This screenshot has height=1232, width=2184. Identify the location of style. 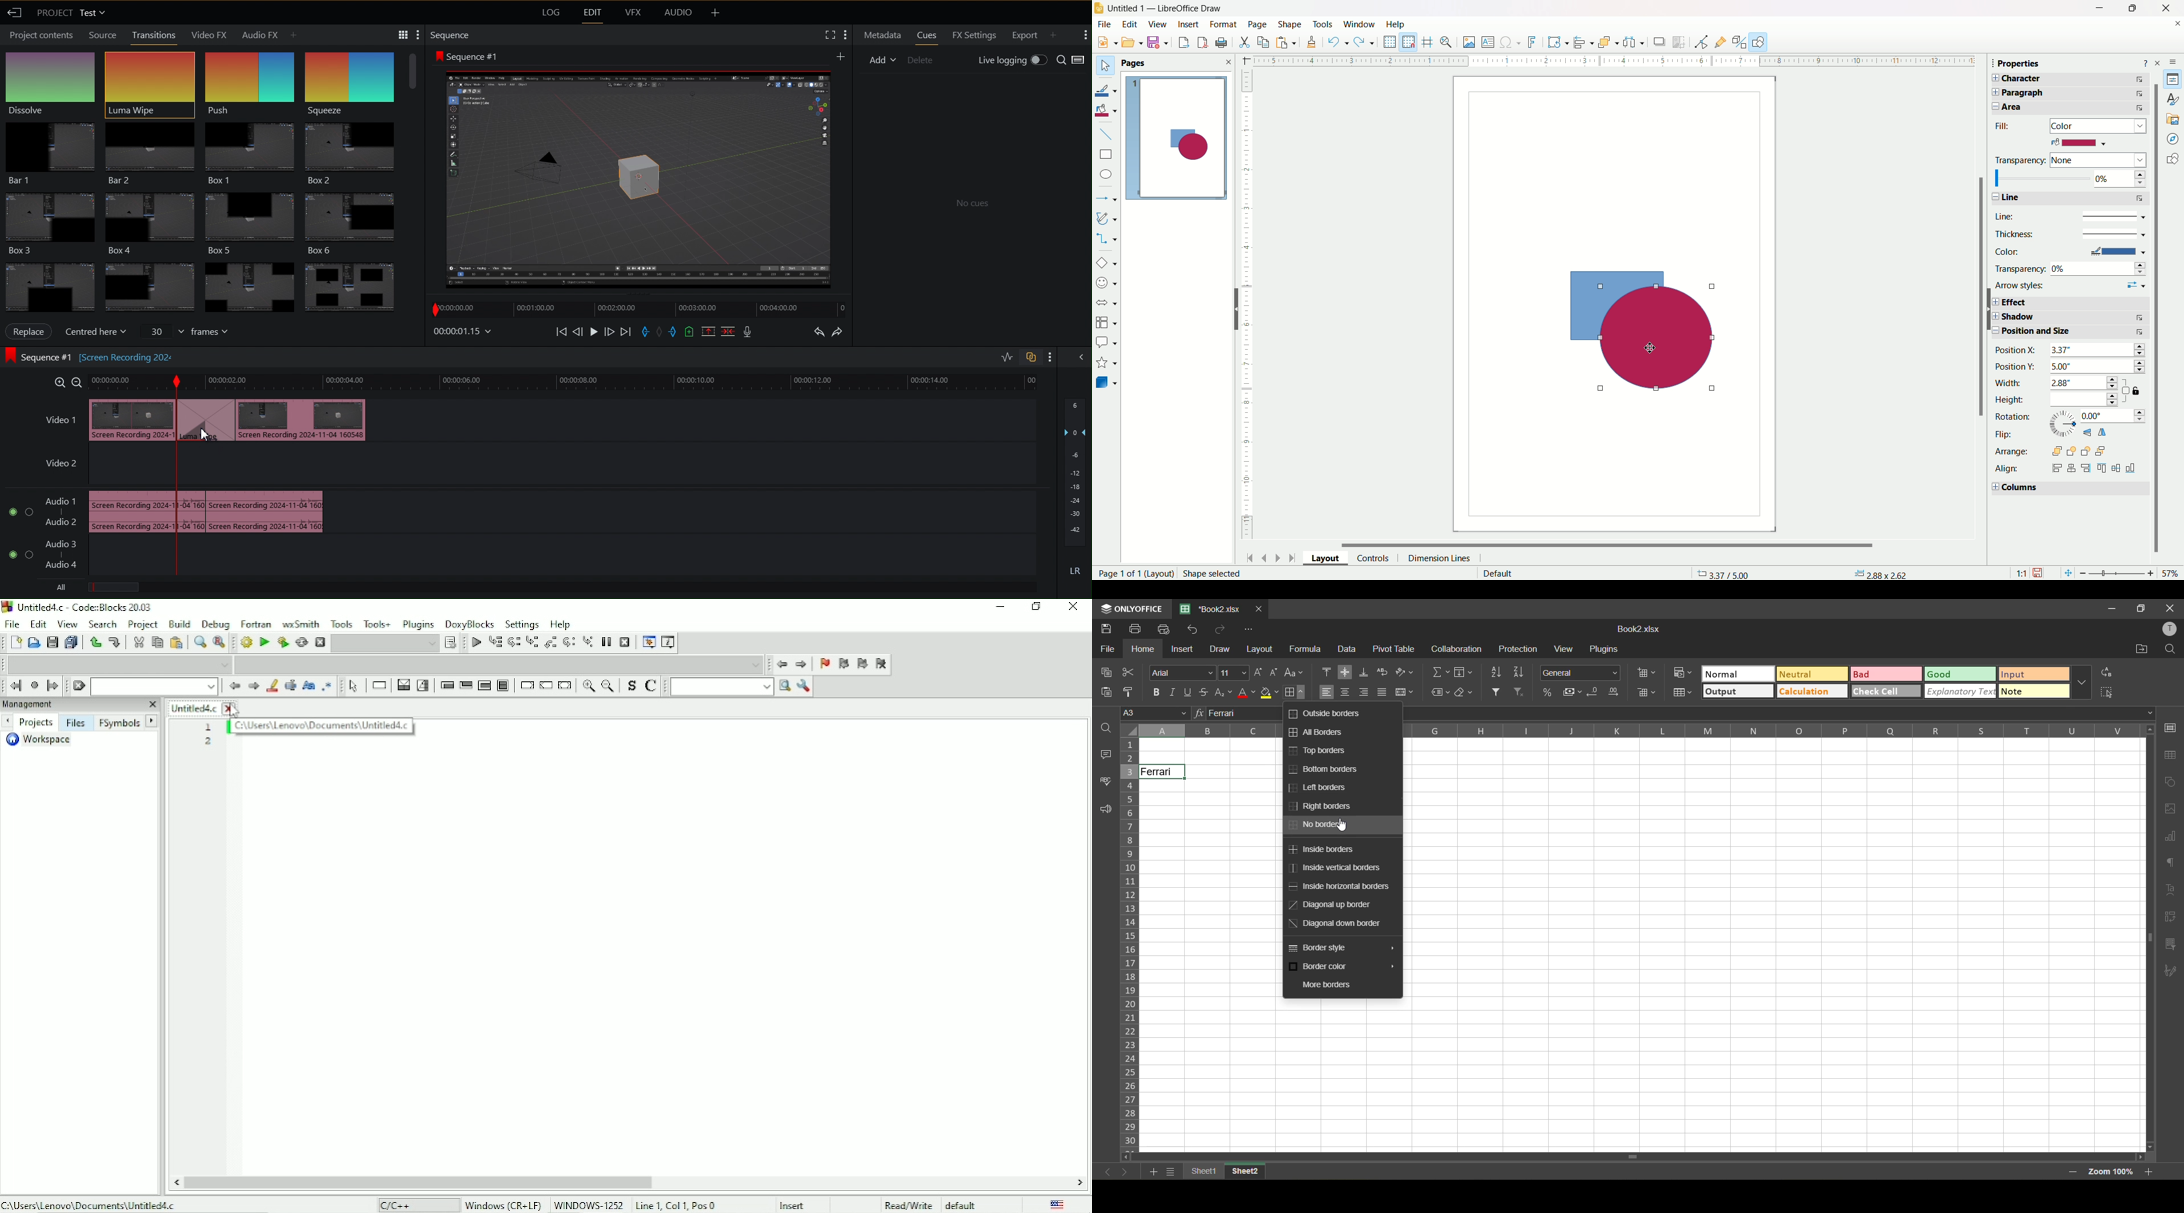
(2170, 98).